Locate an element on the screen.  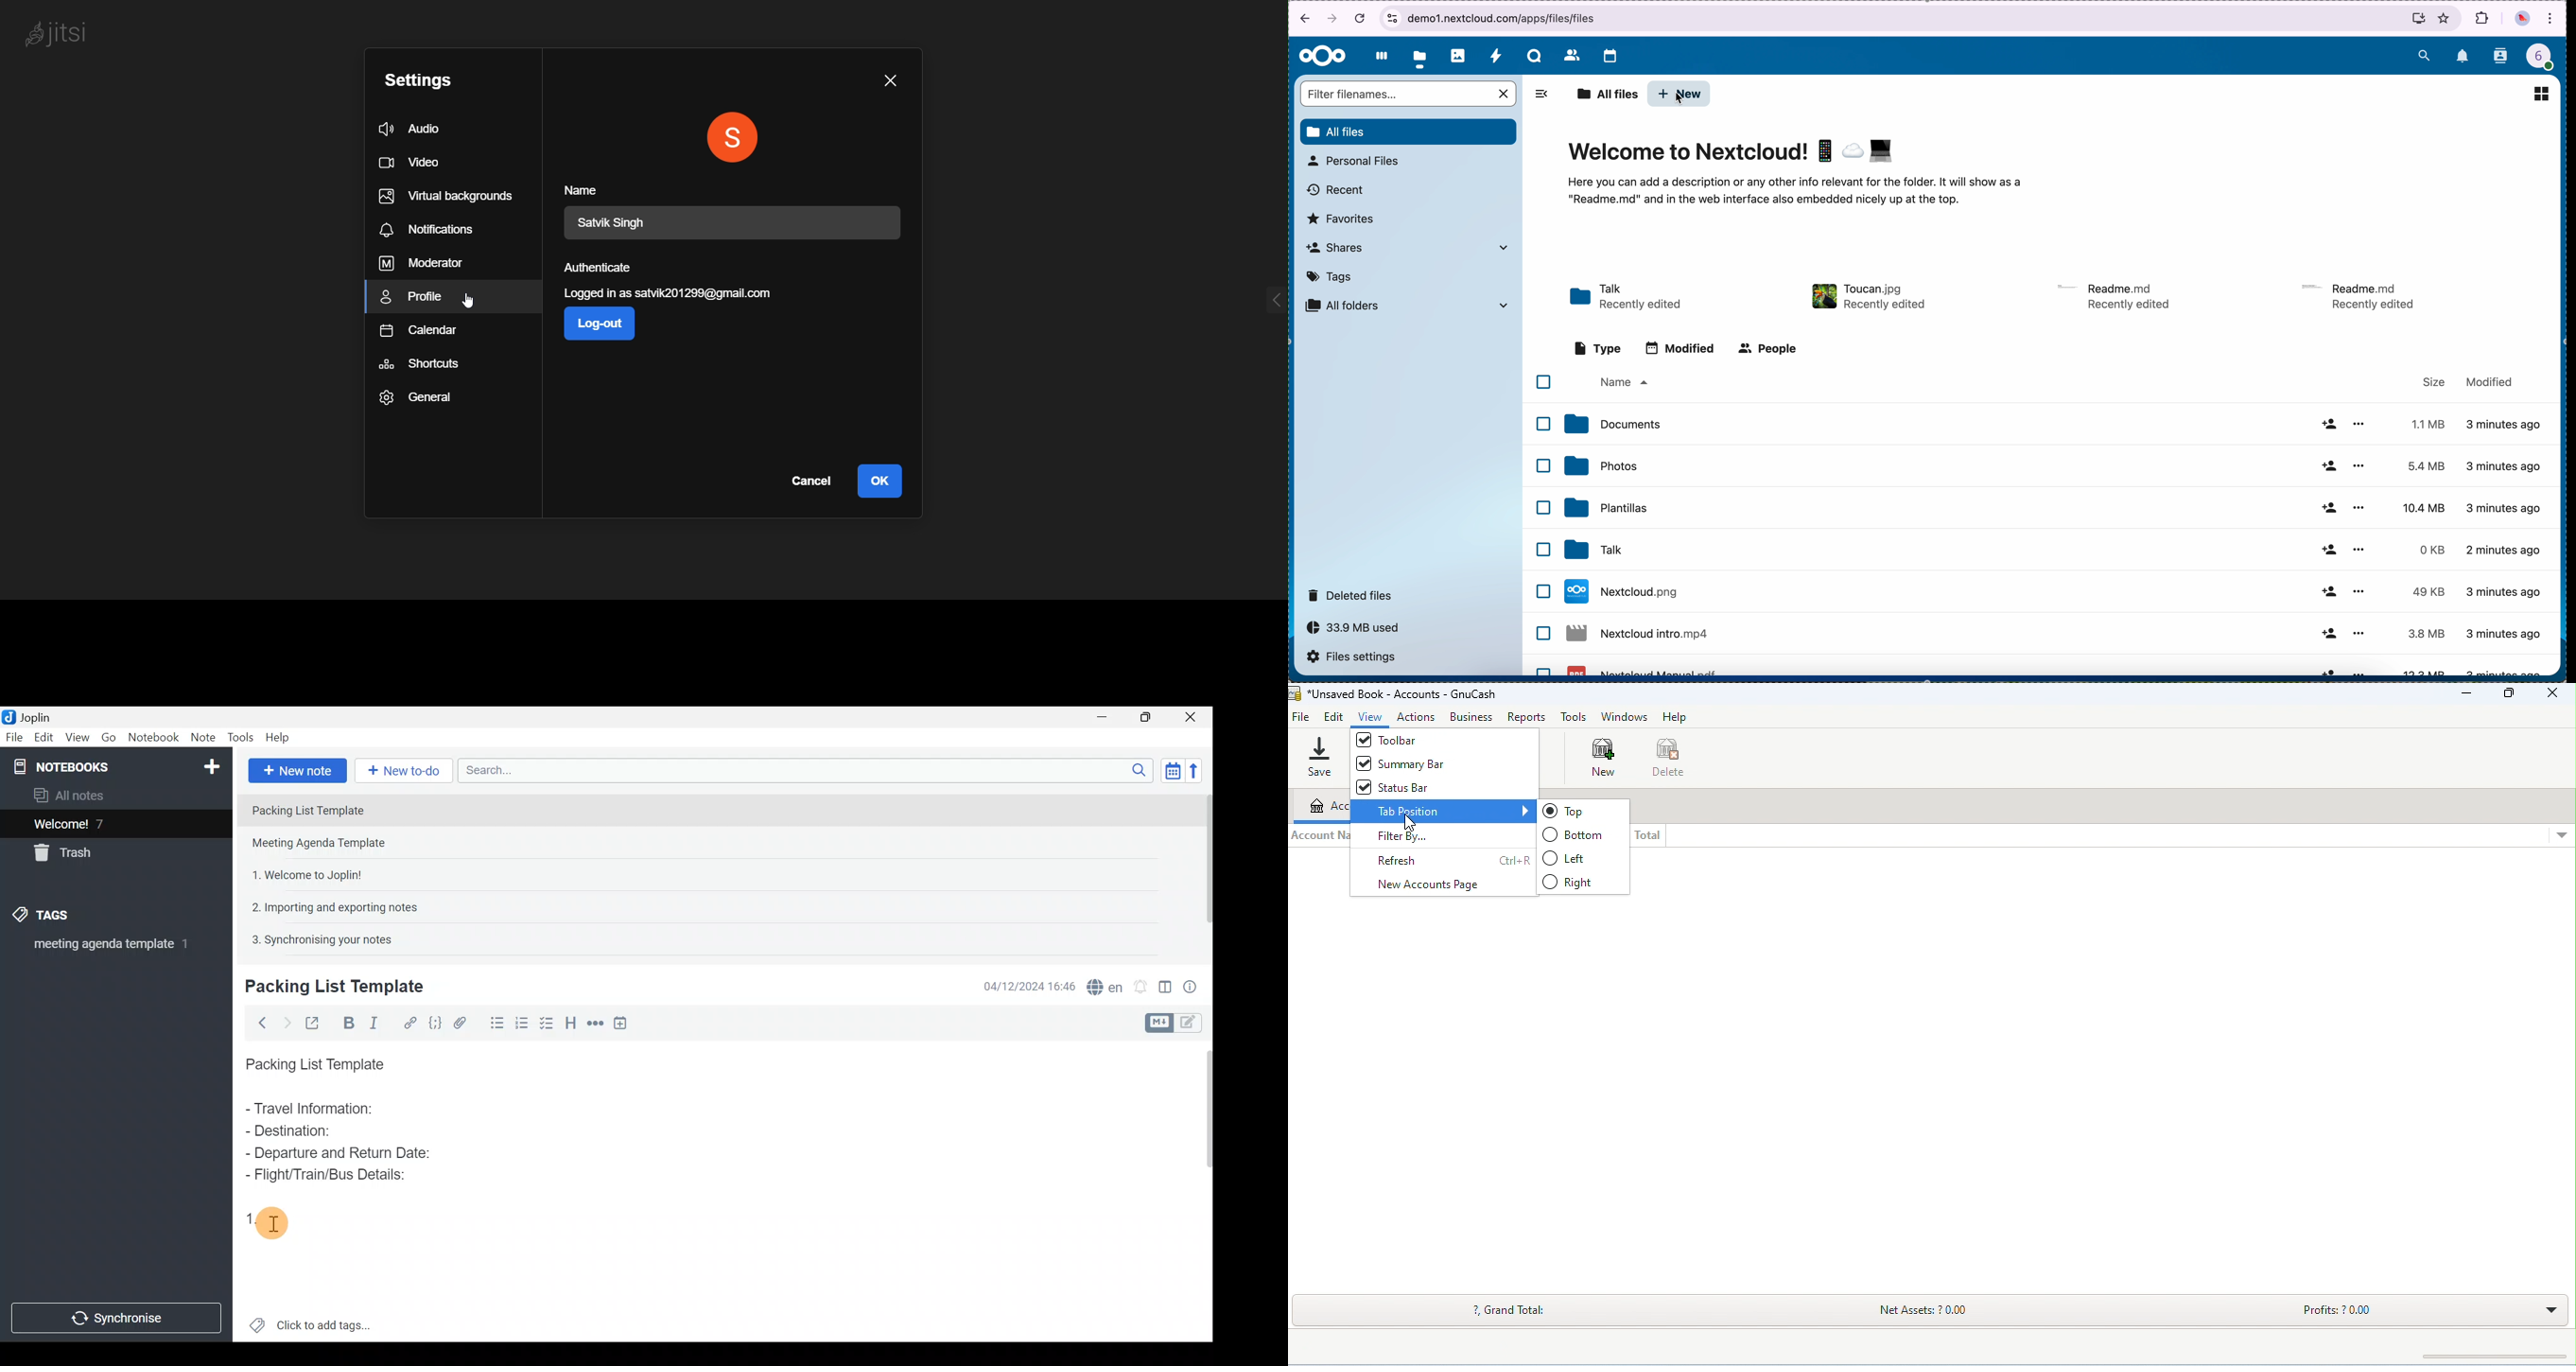
Forward is located at coordinates (284, 1021).